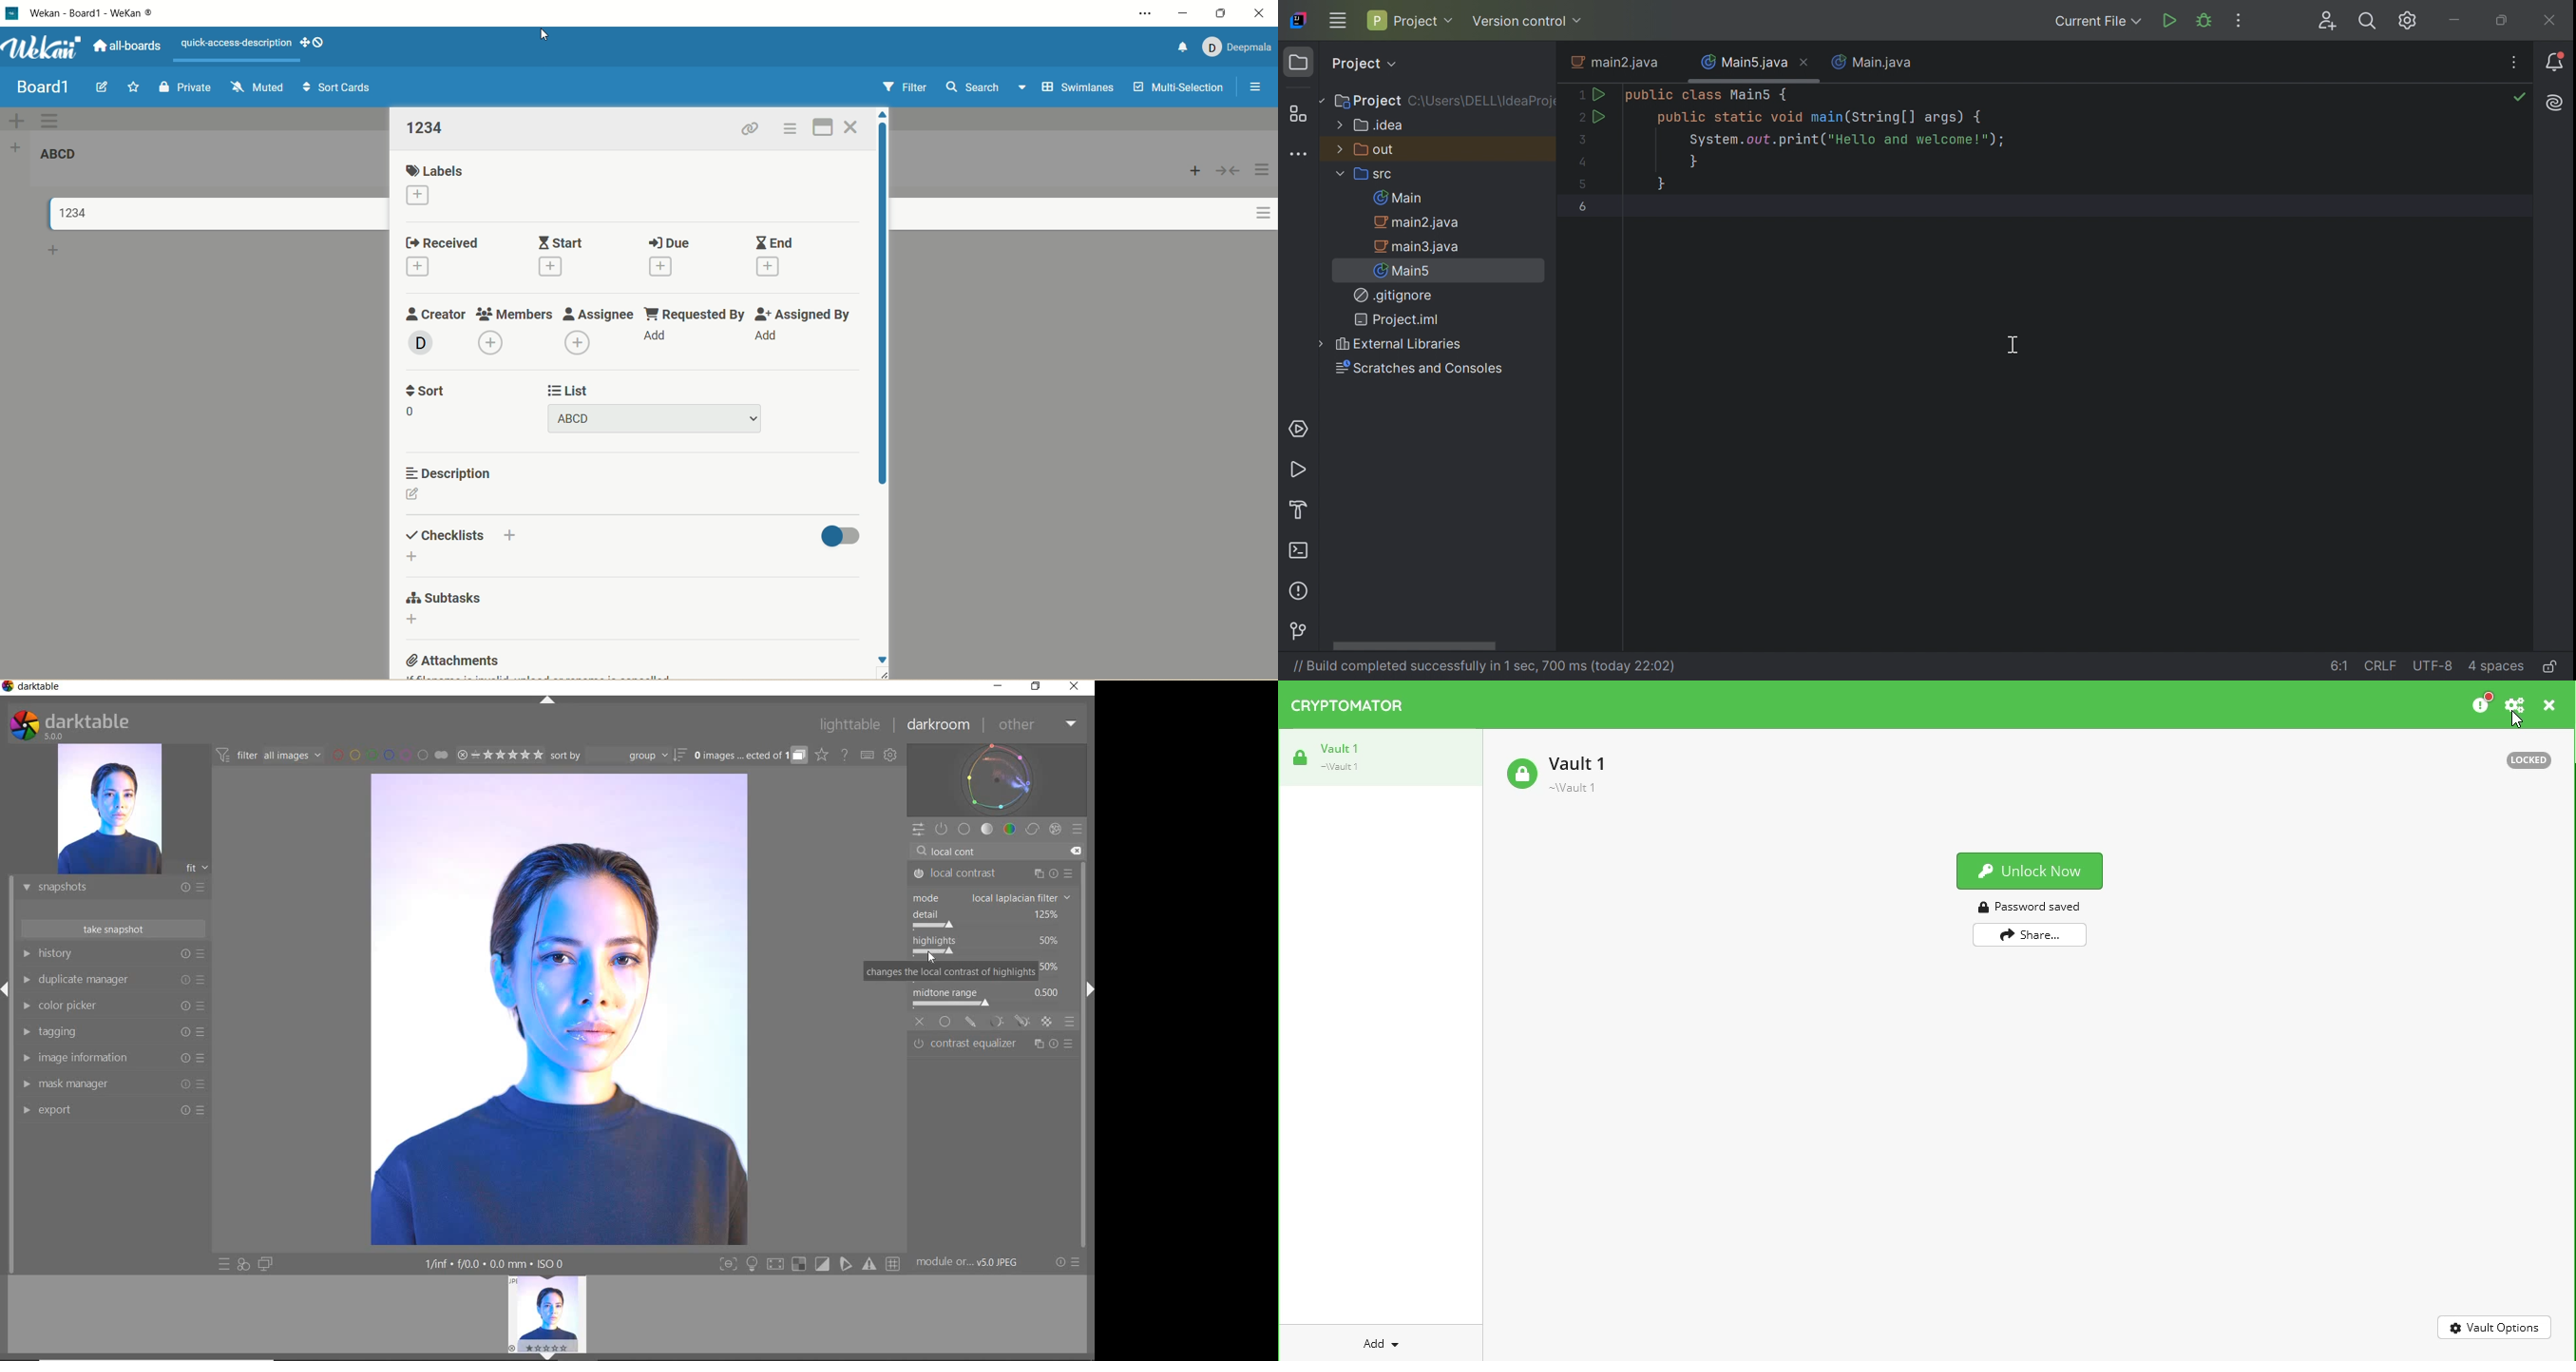  Describe the element at coordinates (1225, 12) in the screenshot. I see `maximize` at that location.